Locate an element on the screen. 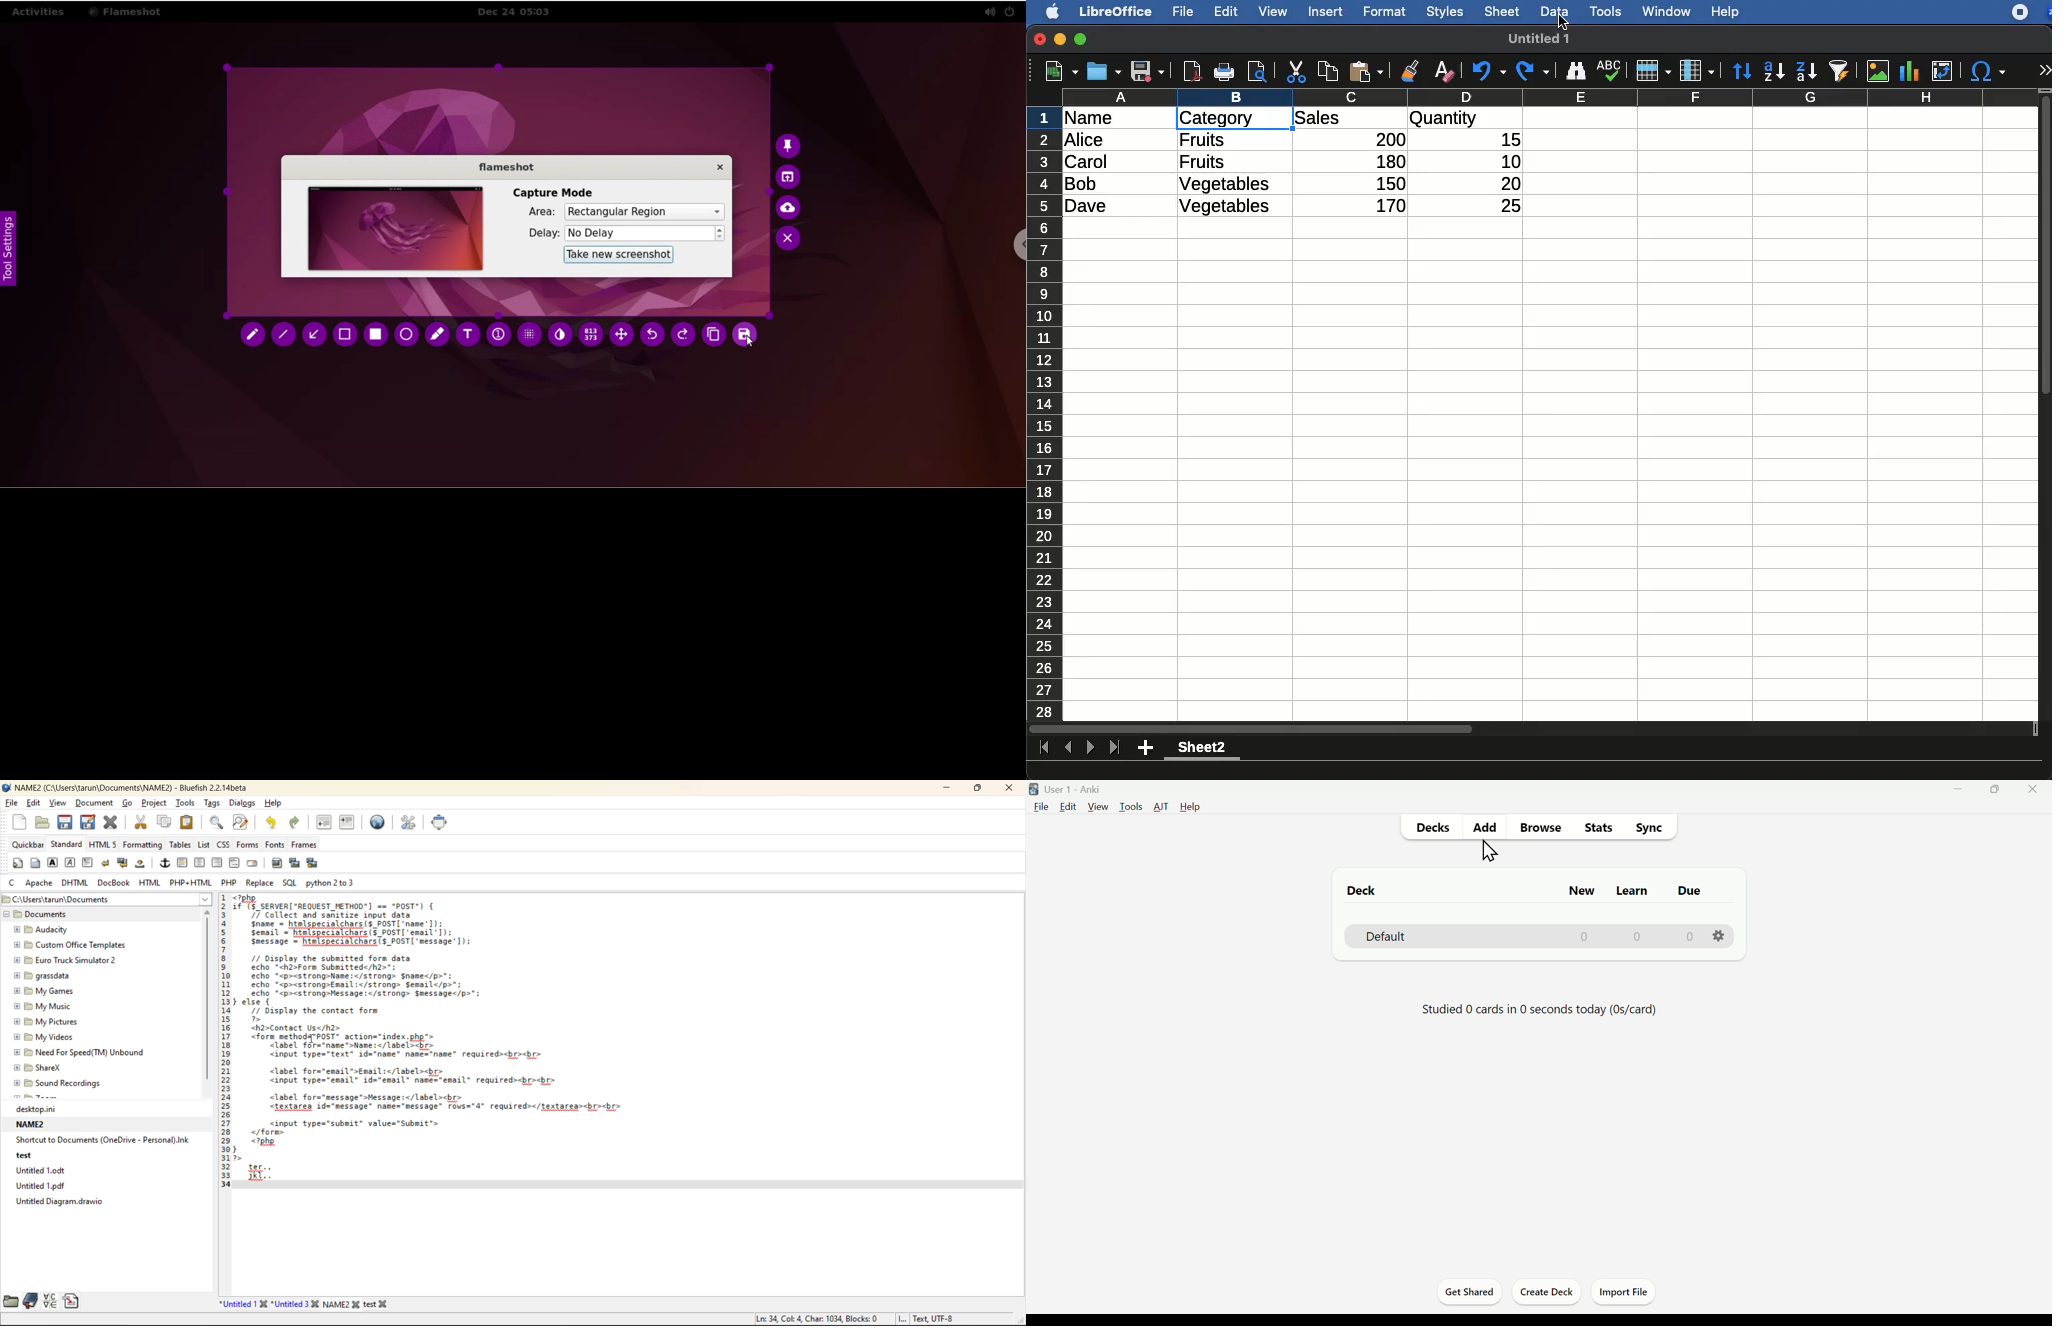 Image resolution: width=2072 pixels, height=1344 pixels. break is located at coordinates (105, 862).